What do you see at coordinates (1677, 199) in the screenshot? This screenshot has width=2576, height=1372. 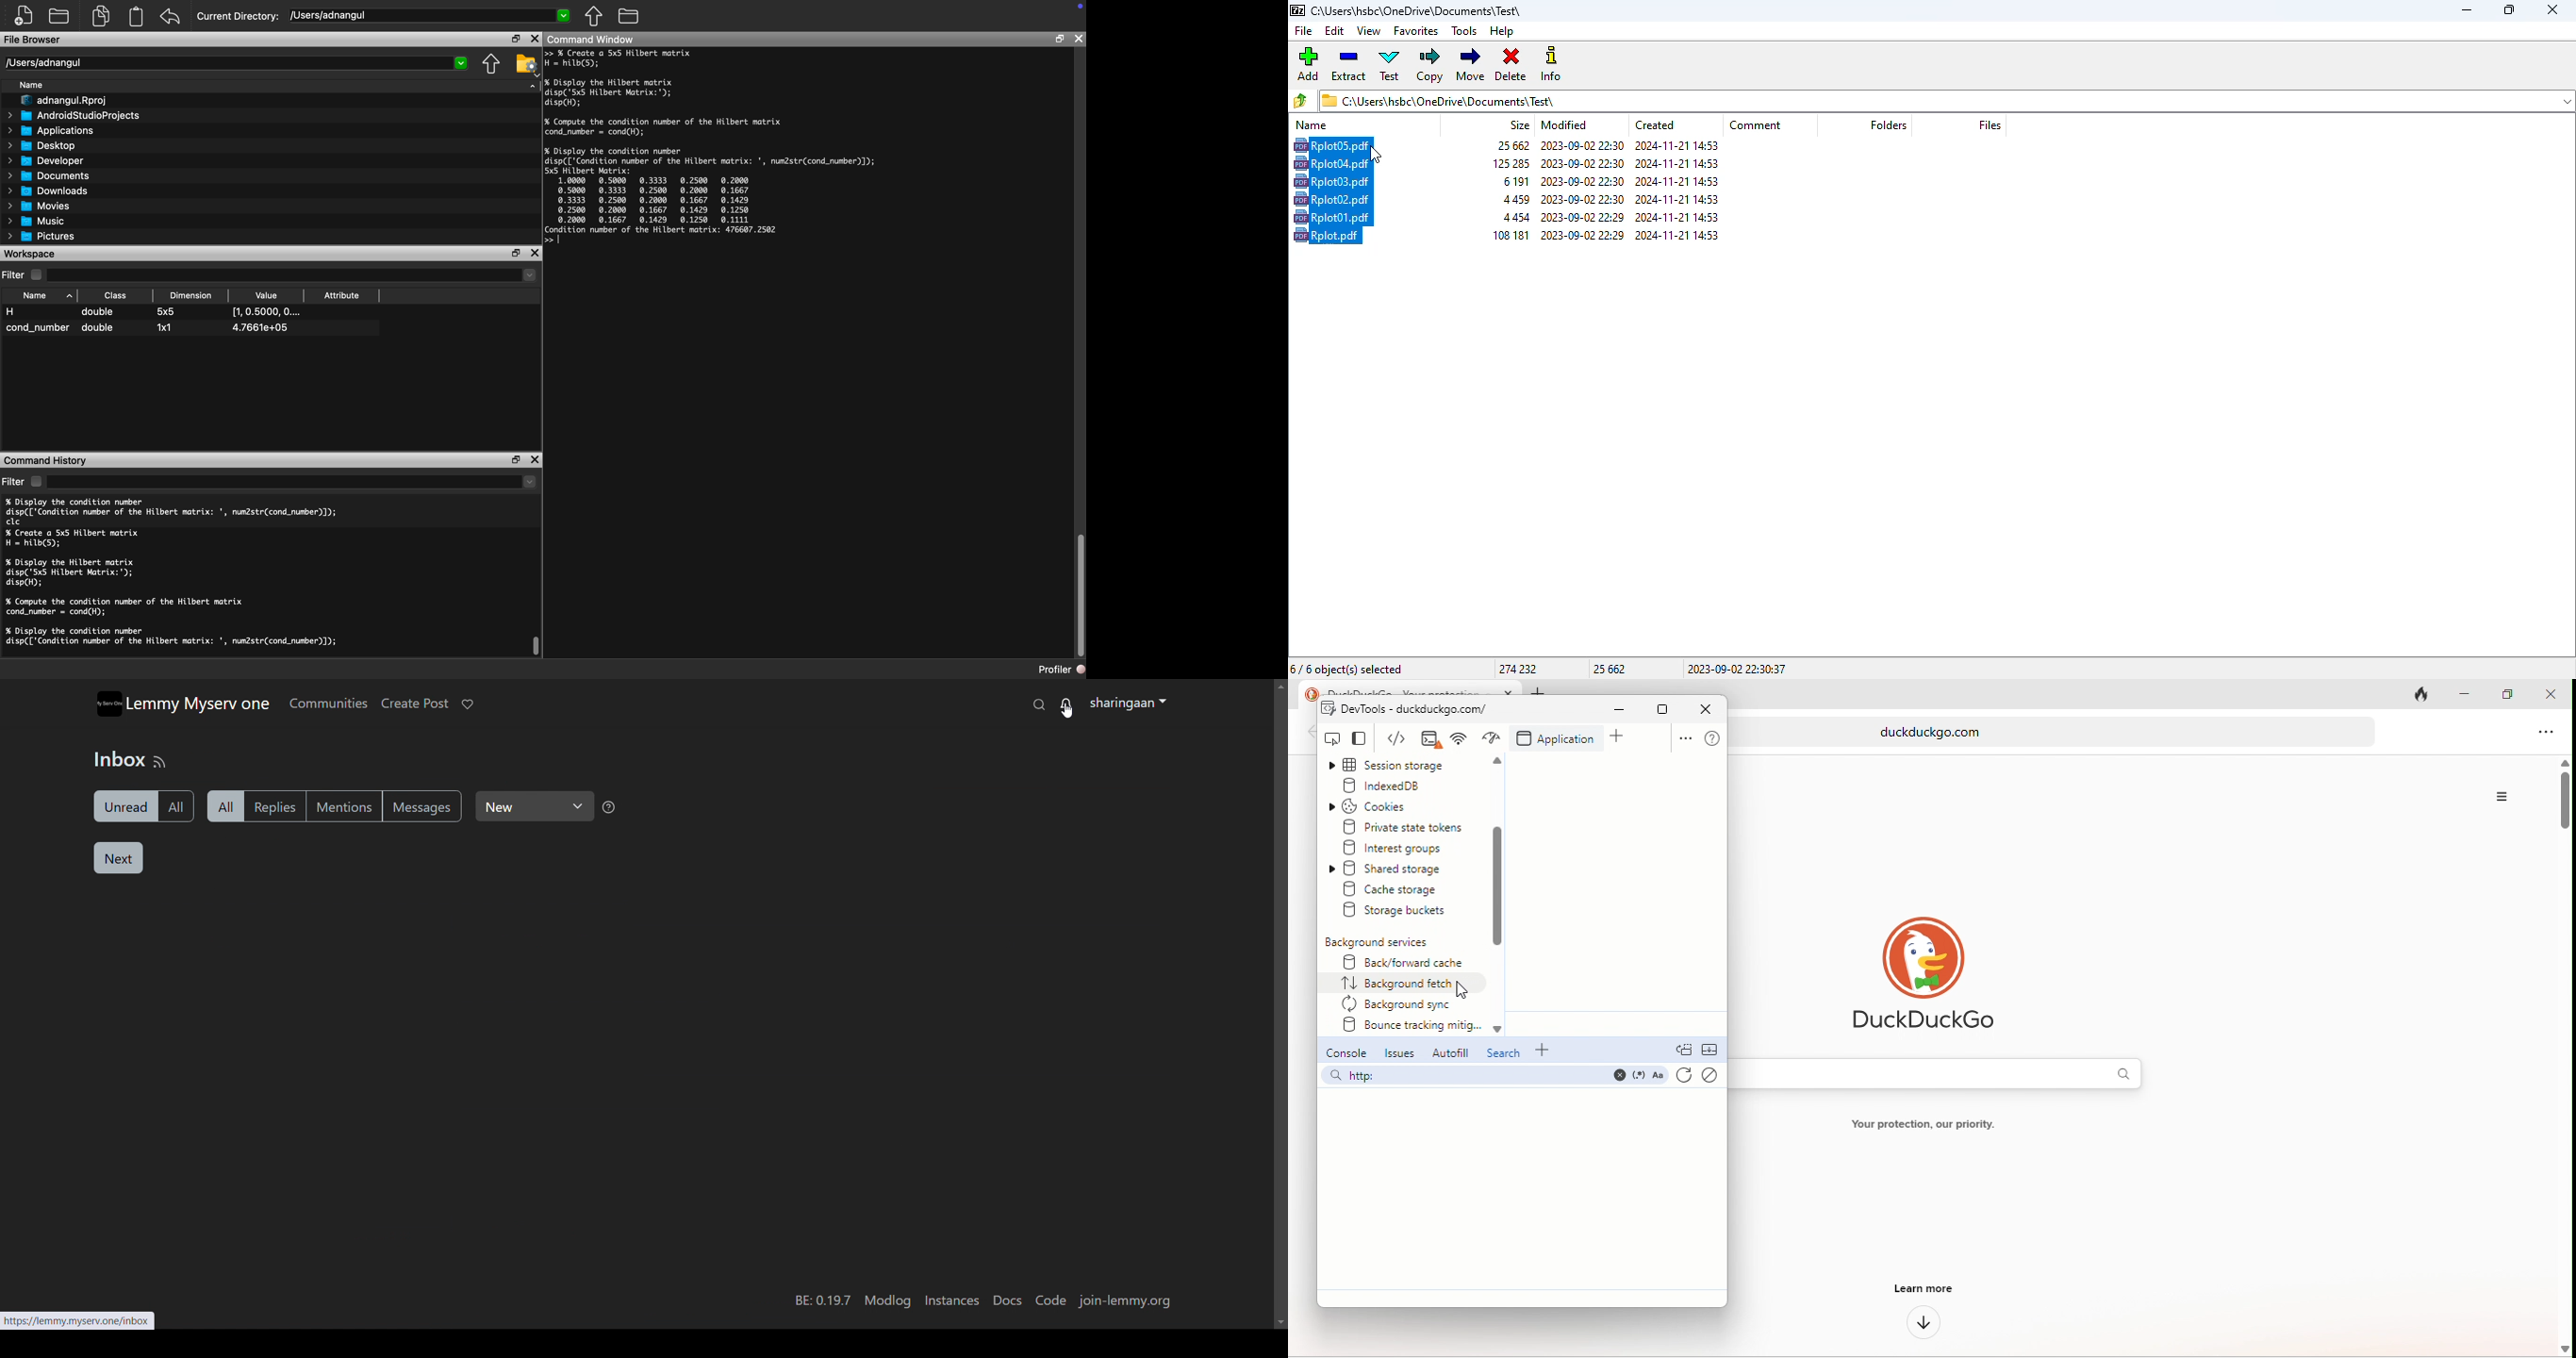 I see `created date & time` at bounding box center [1677, 199].